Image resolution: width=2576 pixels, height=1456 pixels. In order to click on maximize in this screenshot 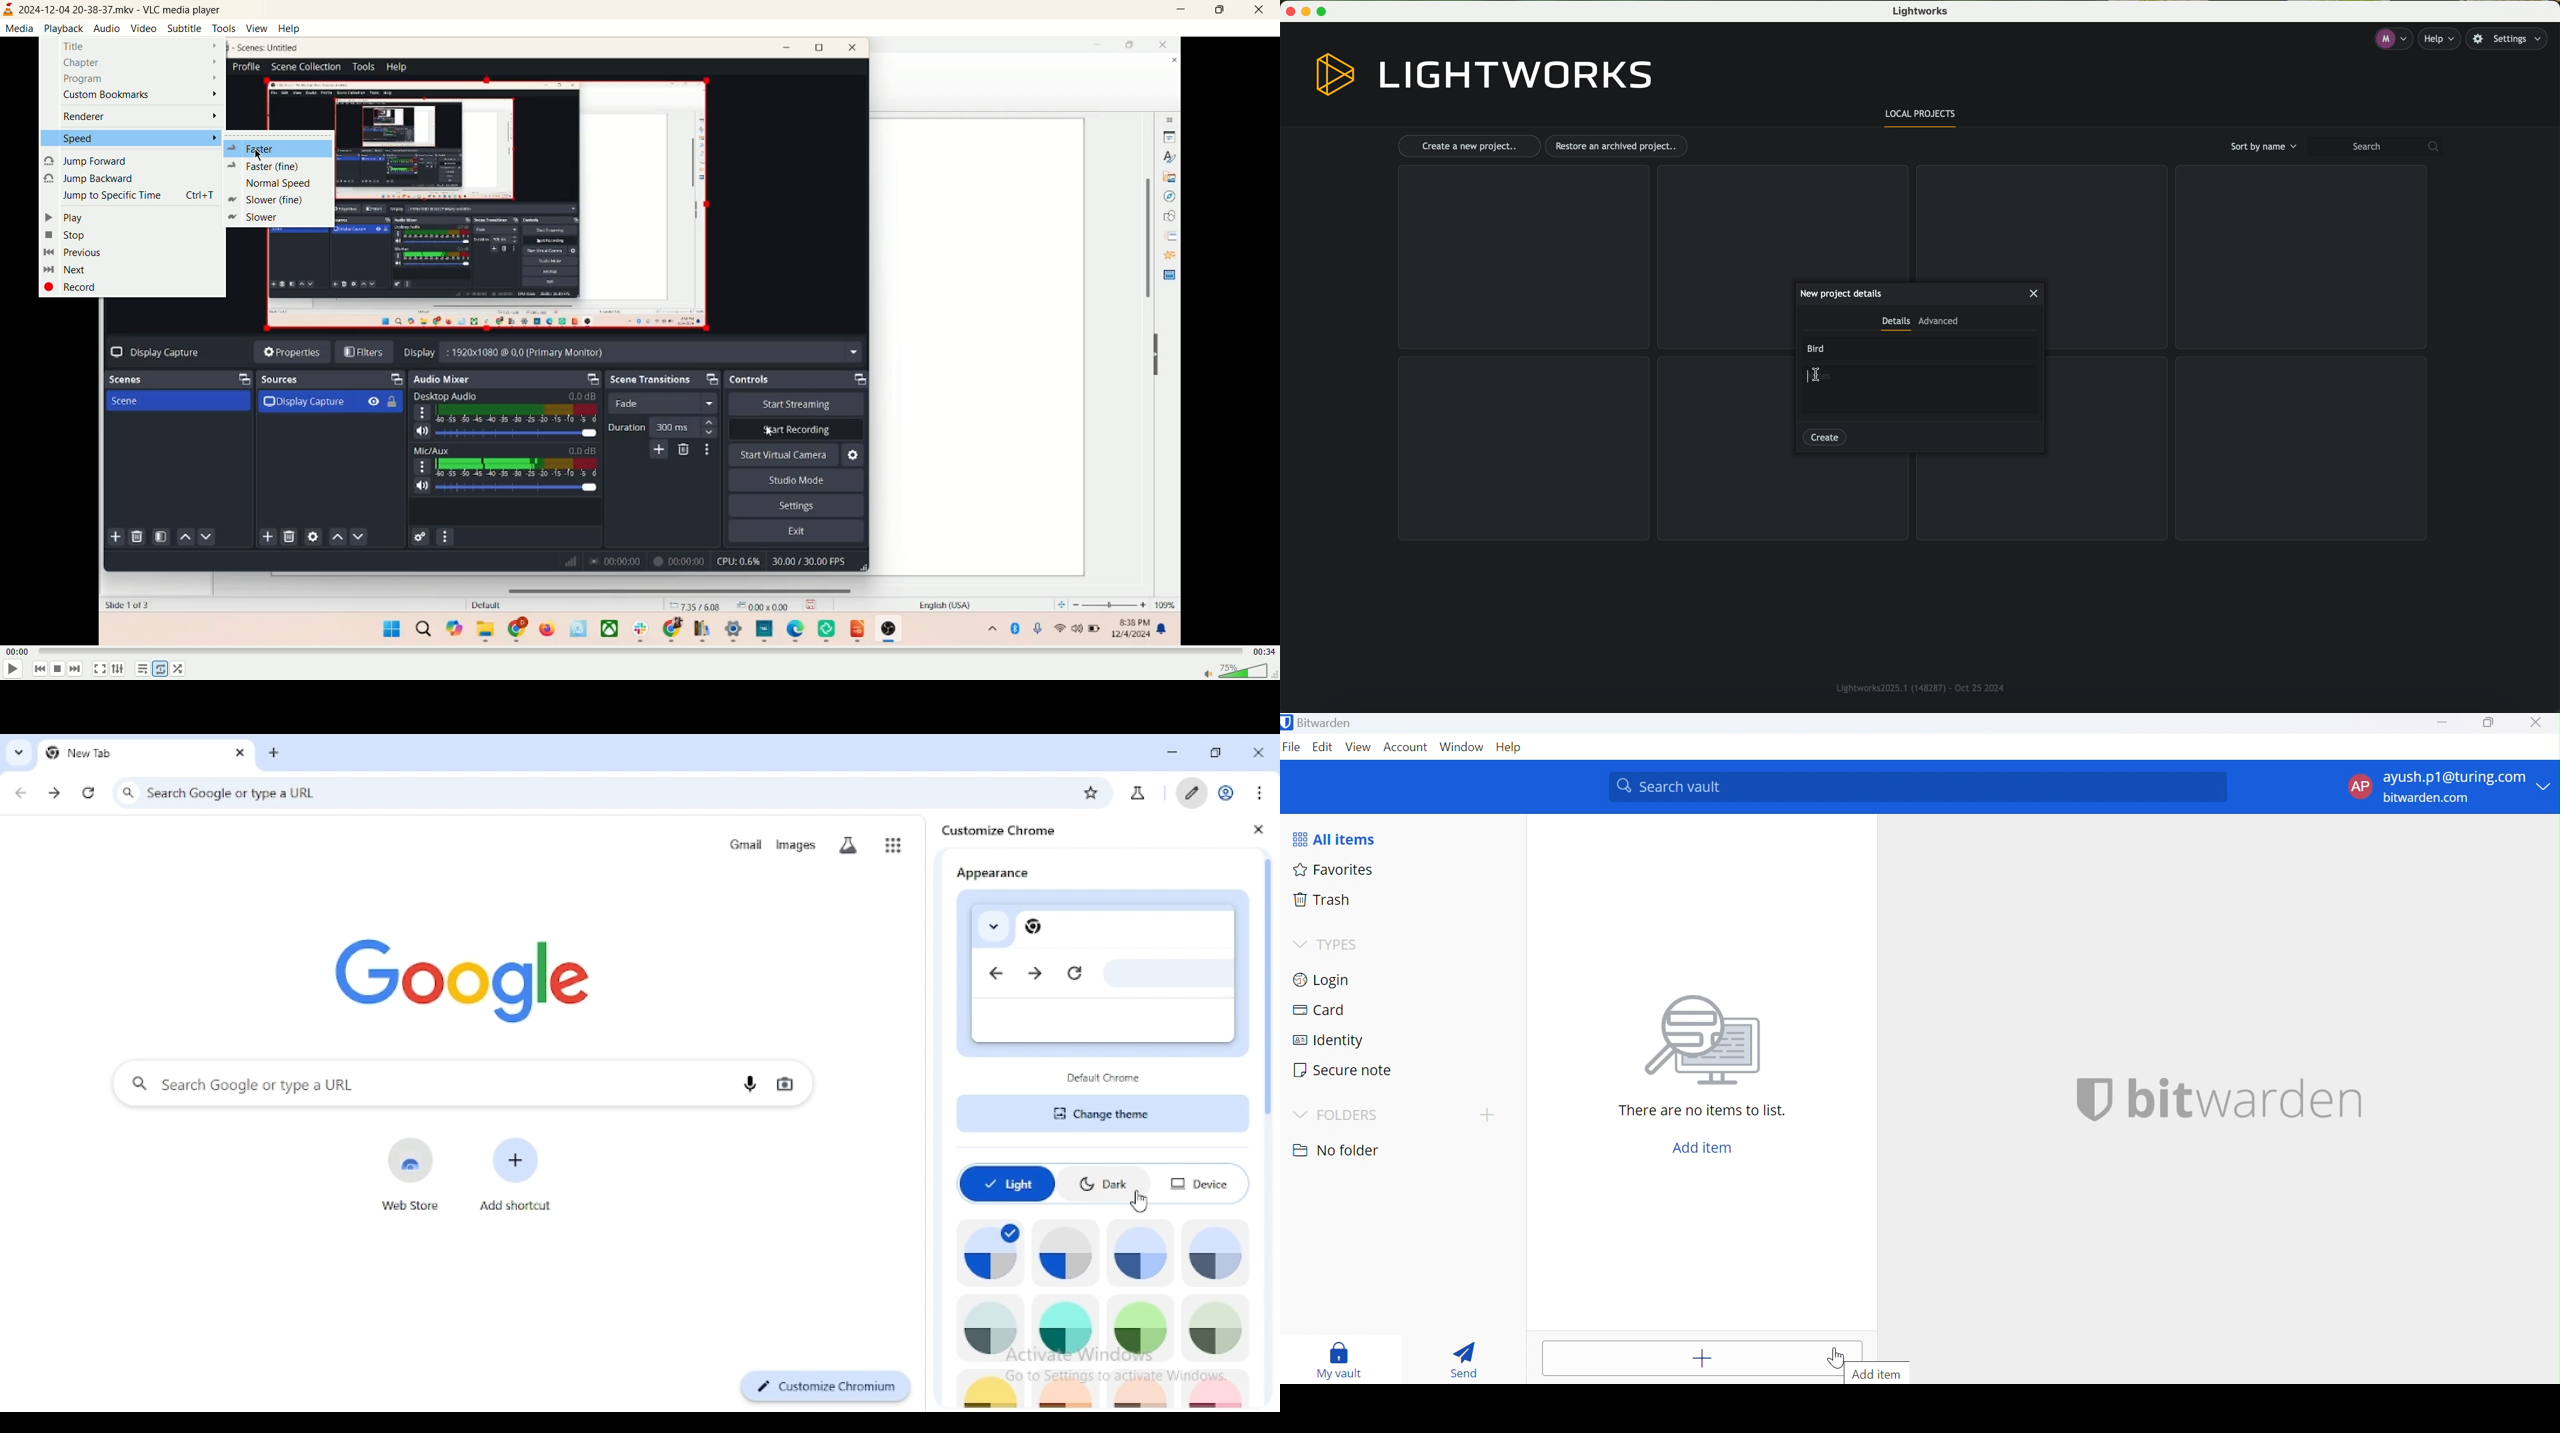, I will do `click(1218, 754)`.